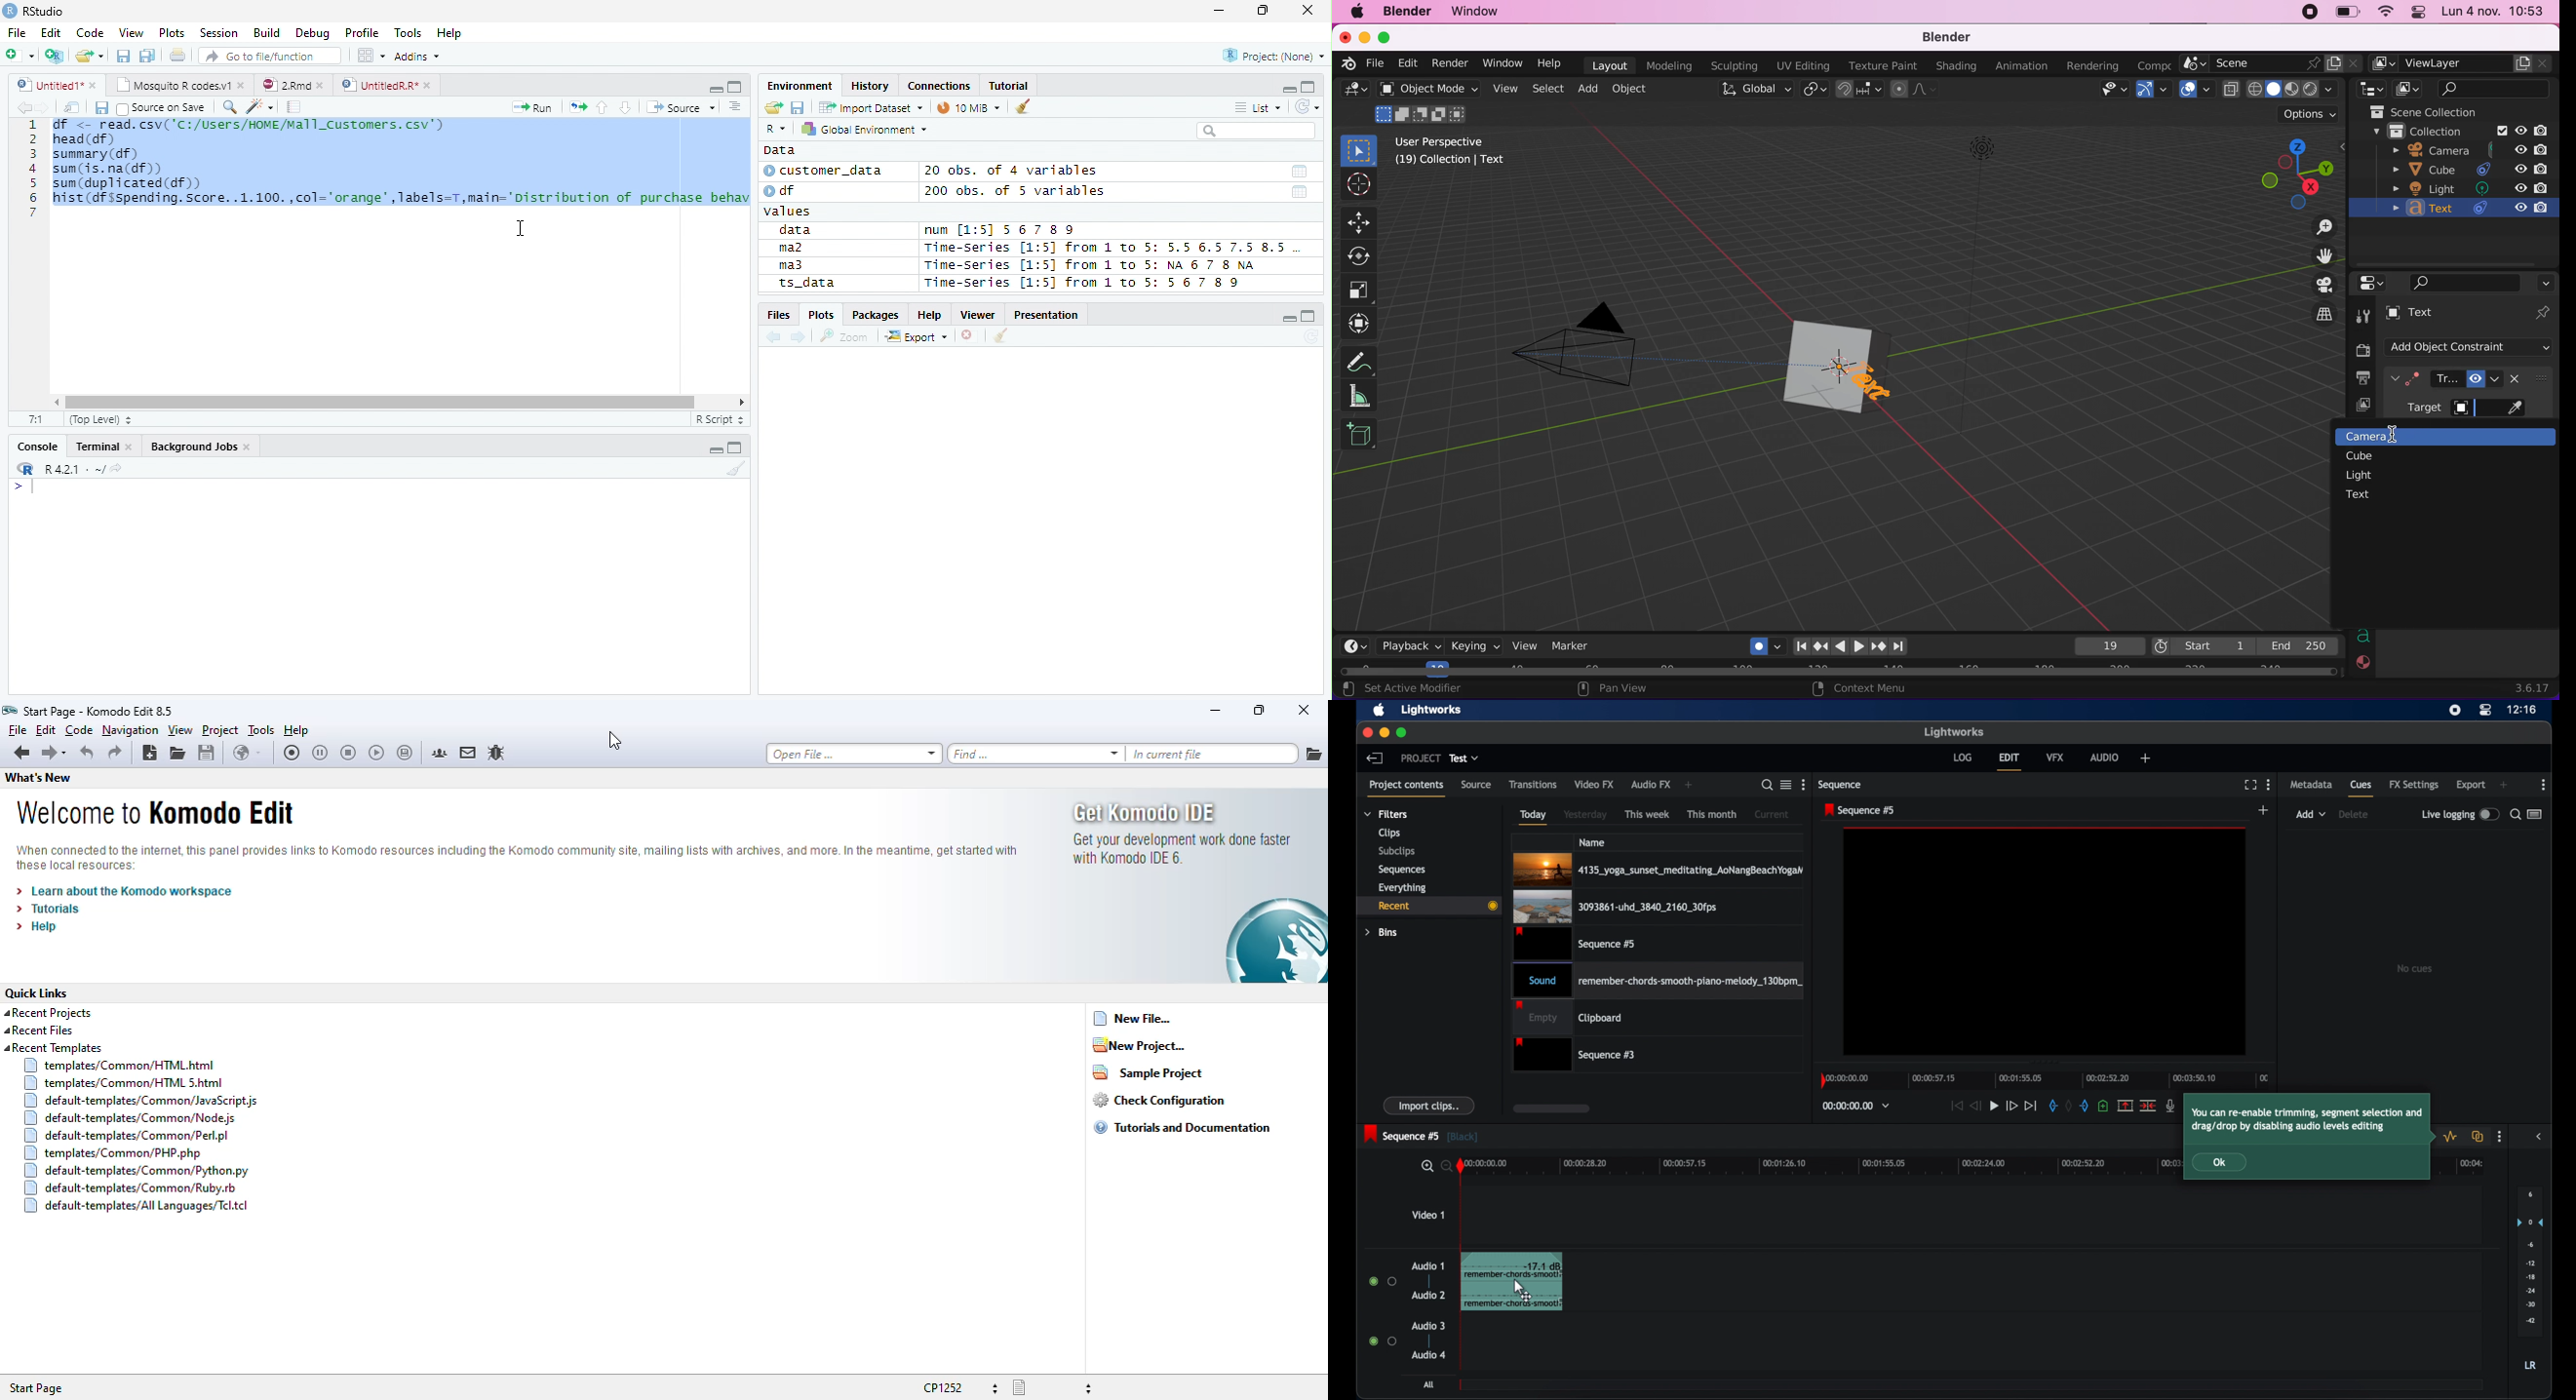  I want to click on Next, so click(44, 108).